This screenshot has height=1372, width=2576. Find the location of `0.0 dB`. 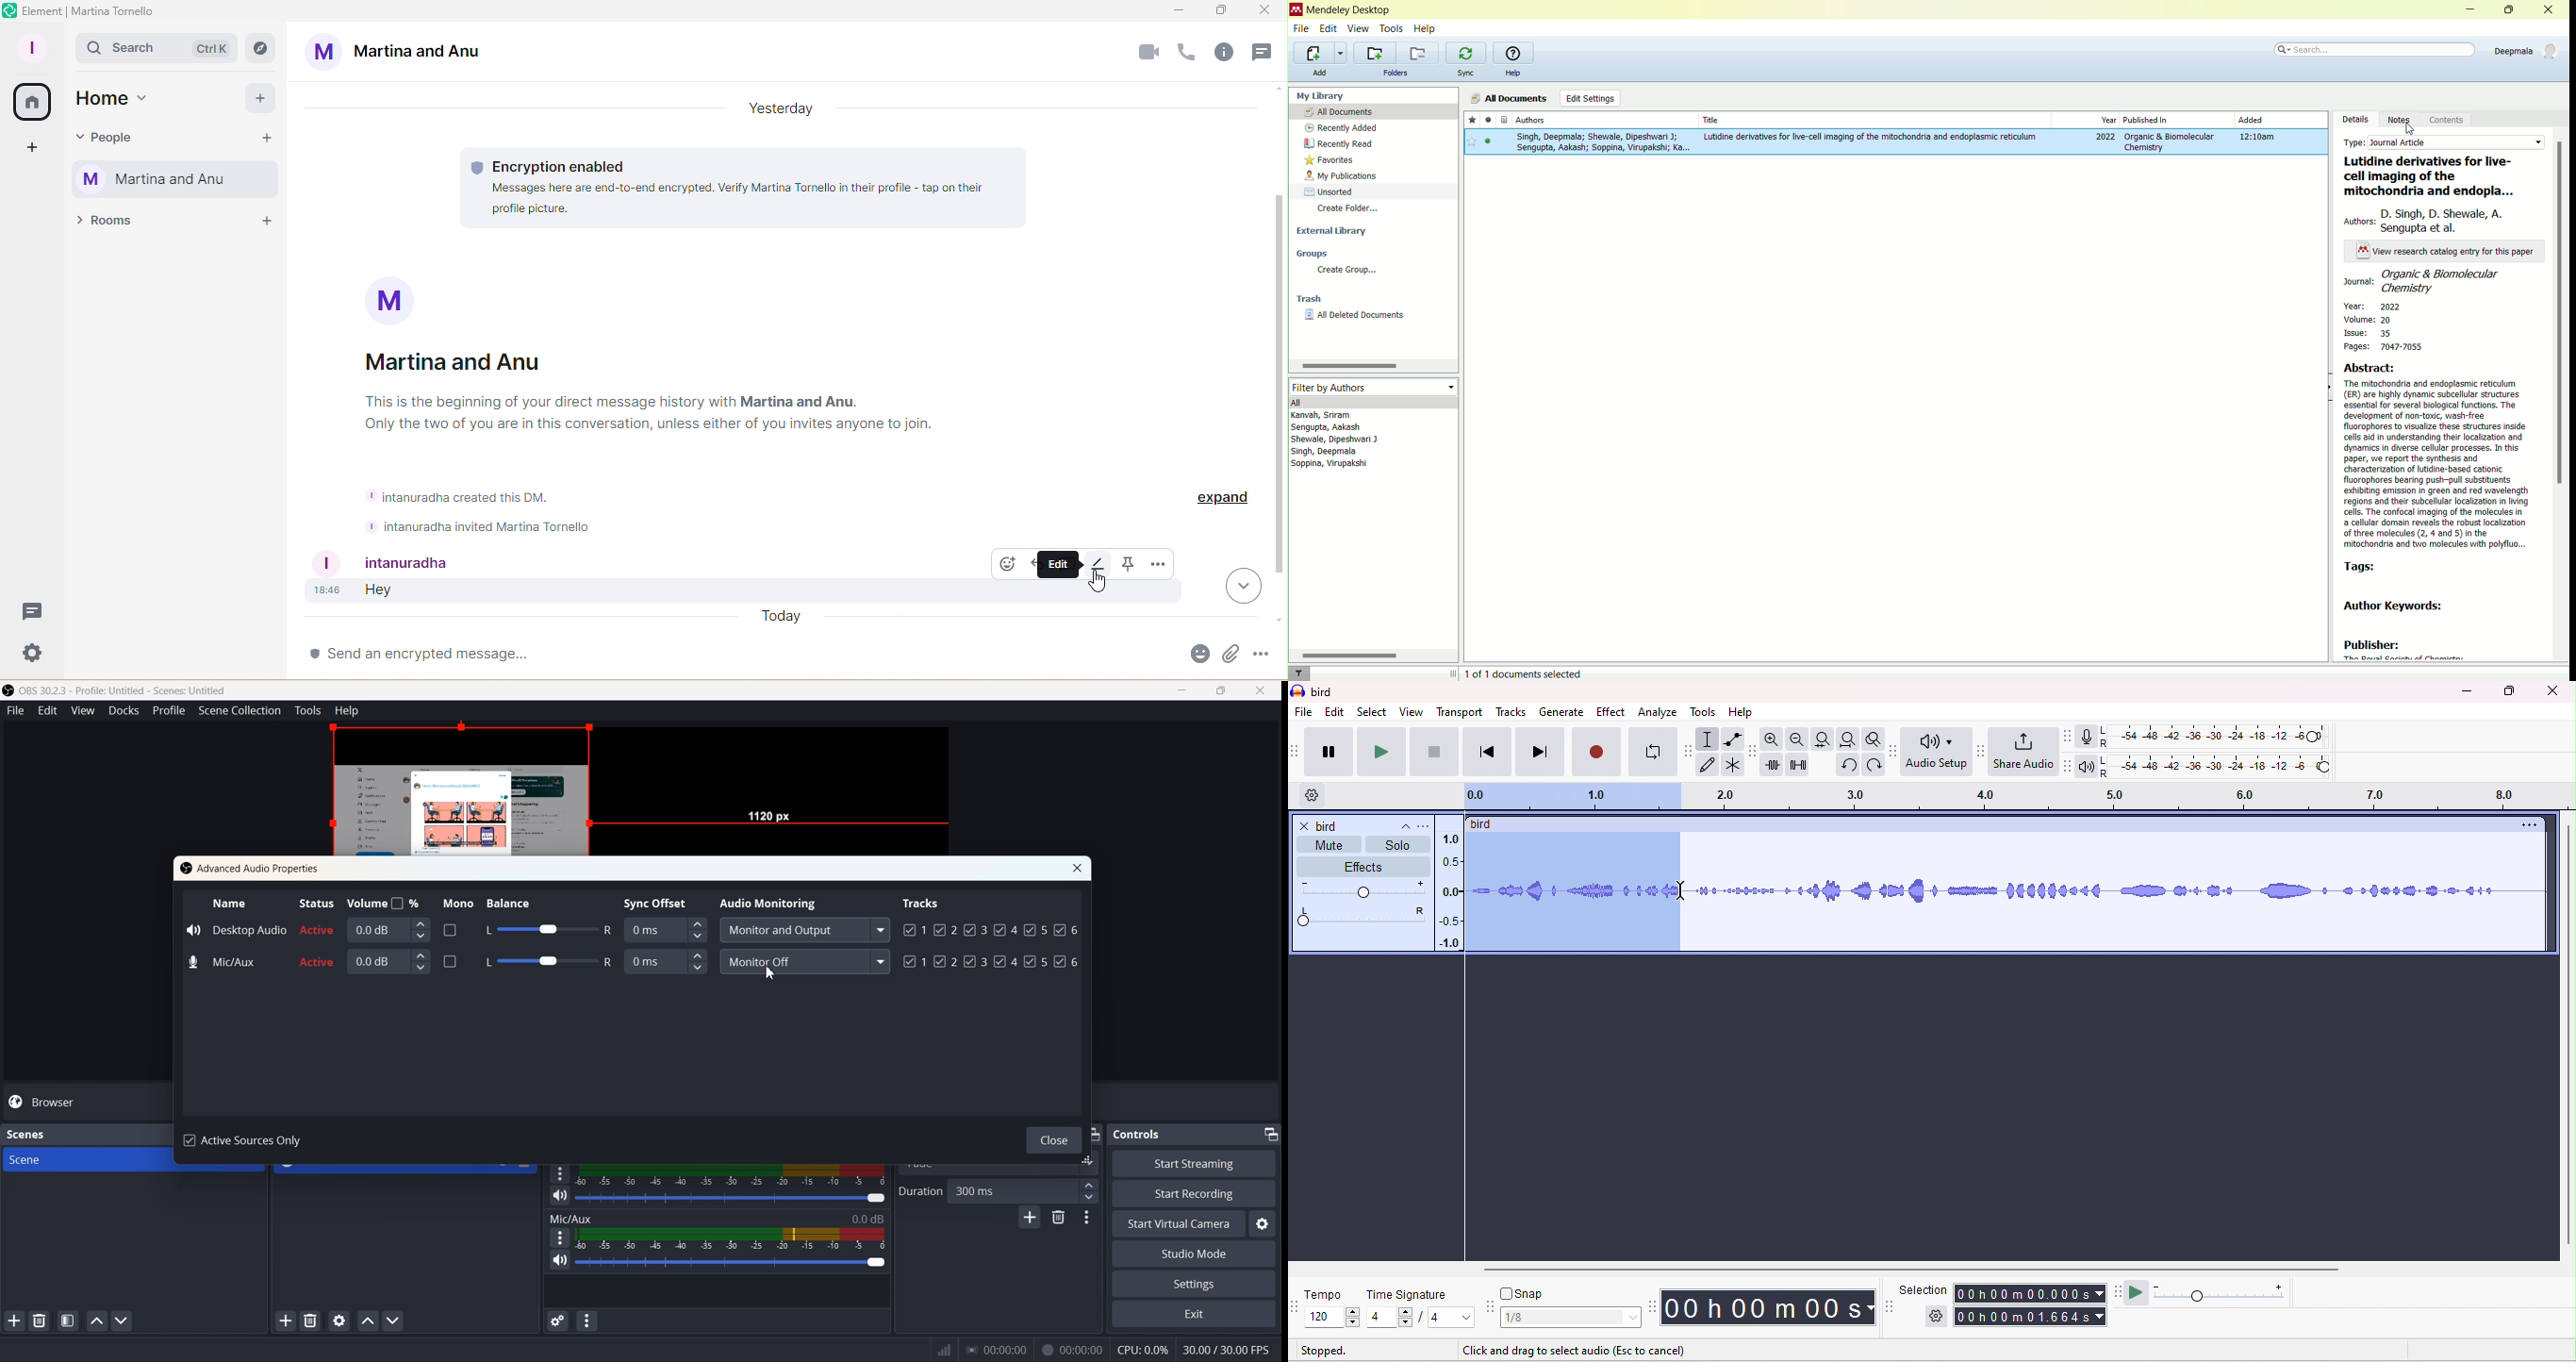

0.0 dB is located at coordinates (388, 929).